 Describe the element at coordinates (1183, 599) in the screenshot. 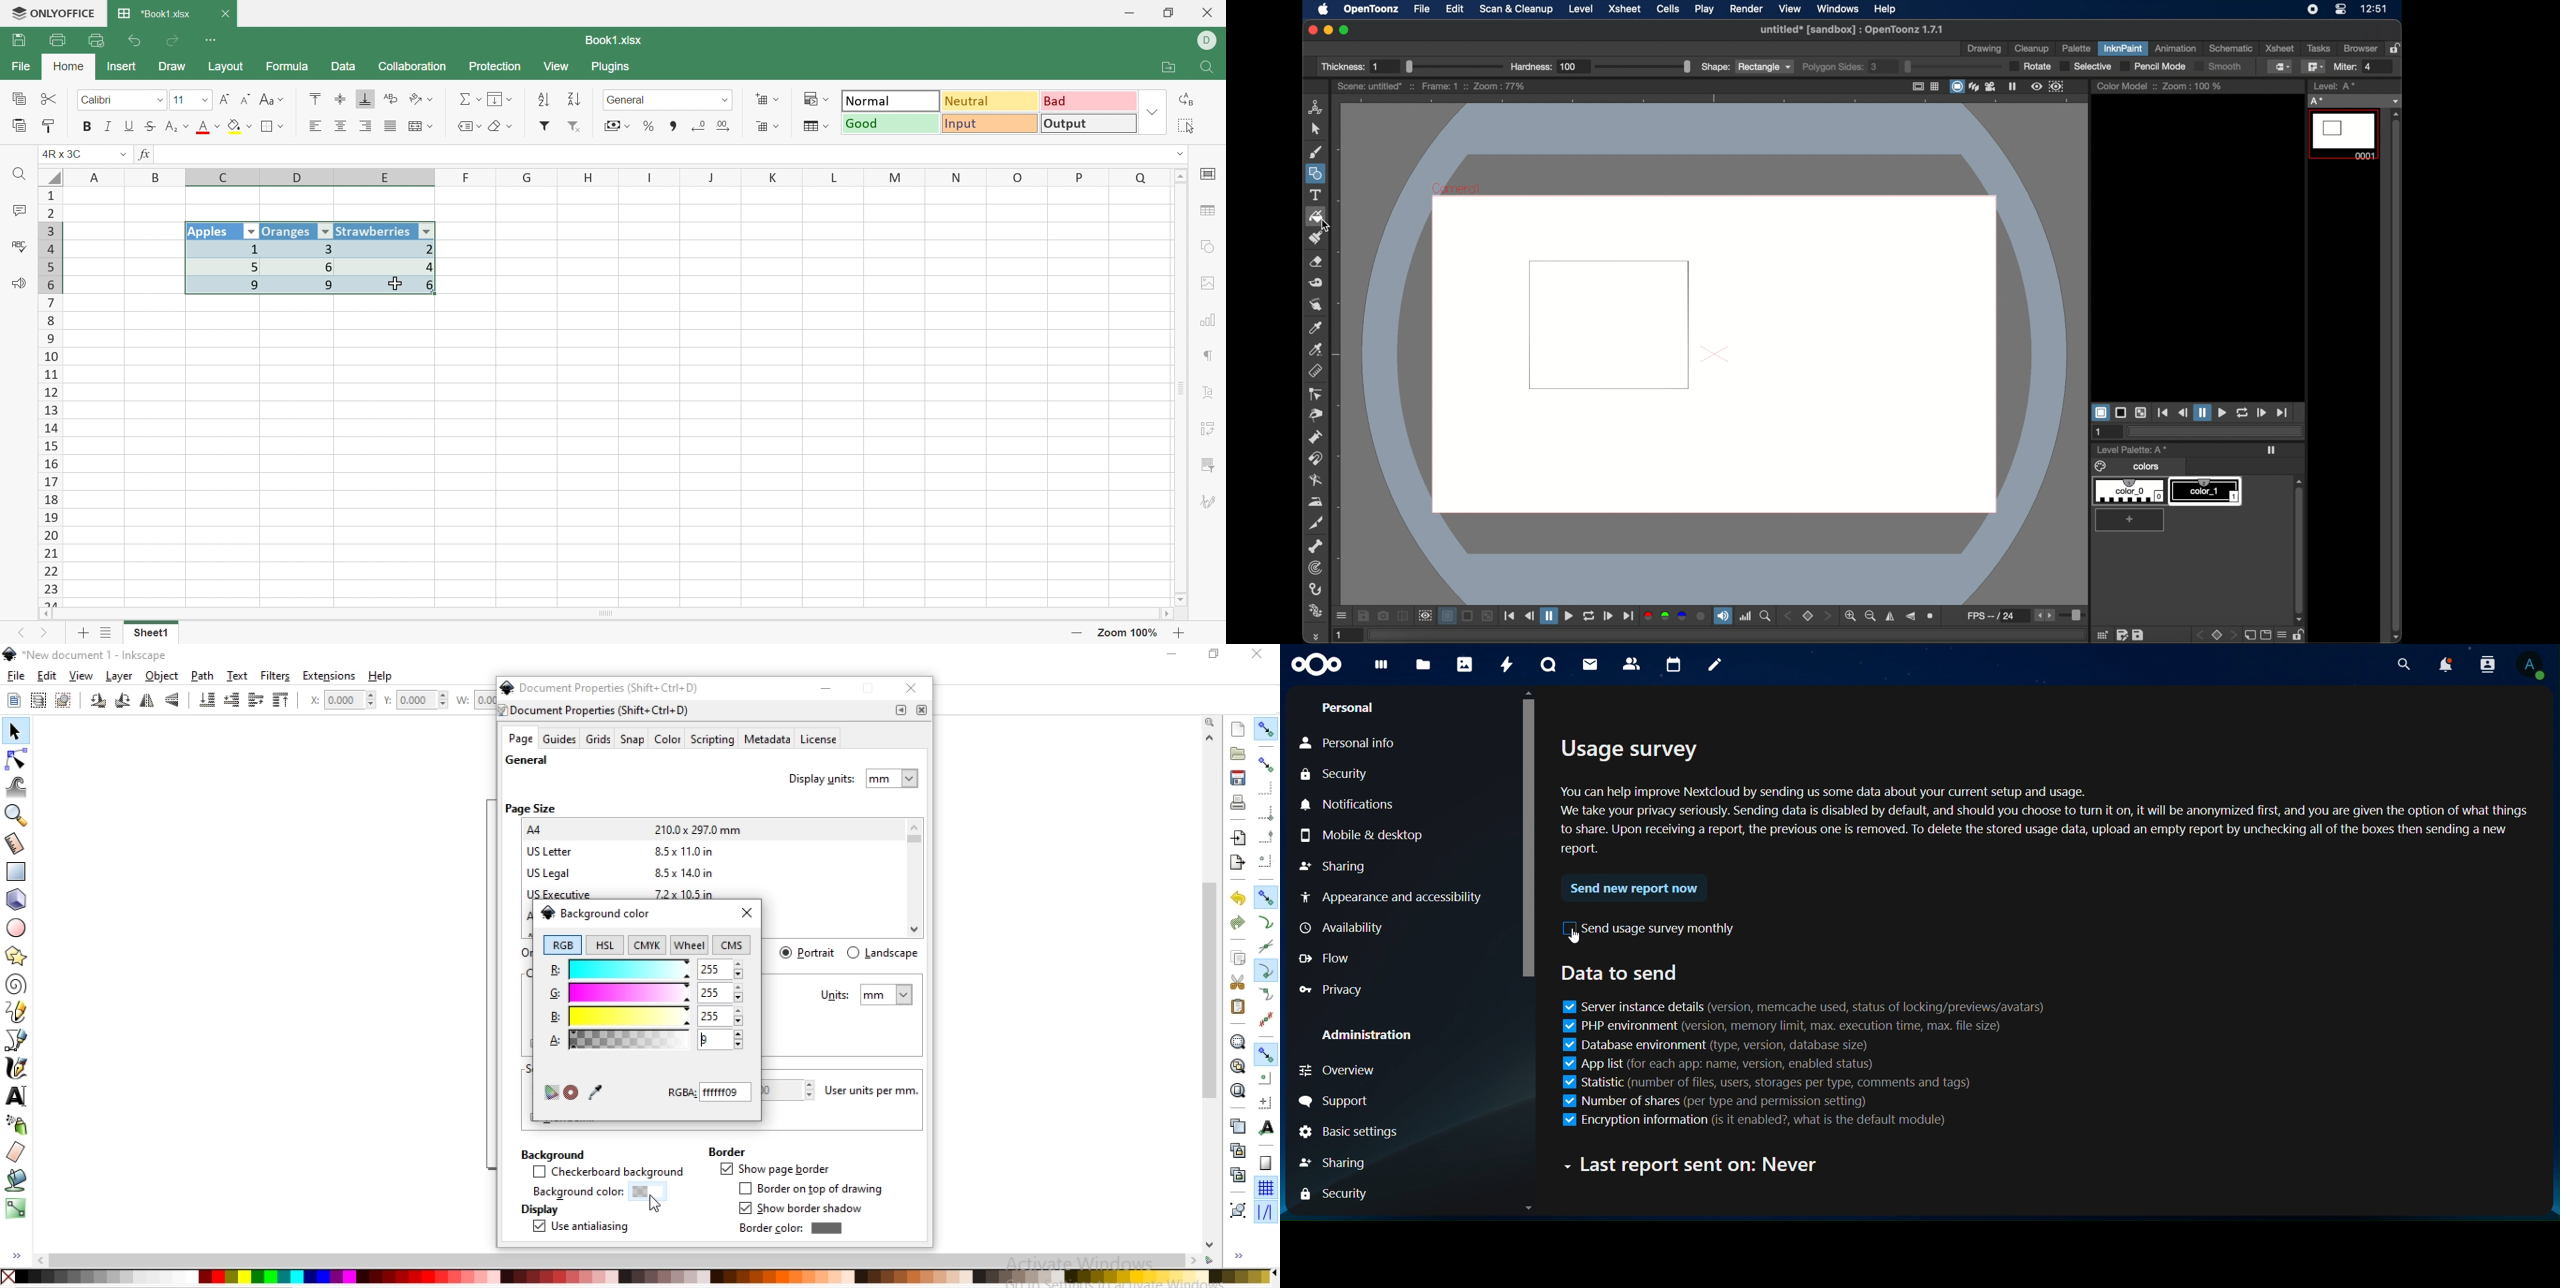

I see `Scroll Down` at that location.